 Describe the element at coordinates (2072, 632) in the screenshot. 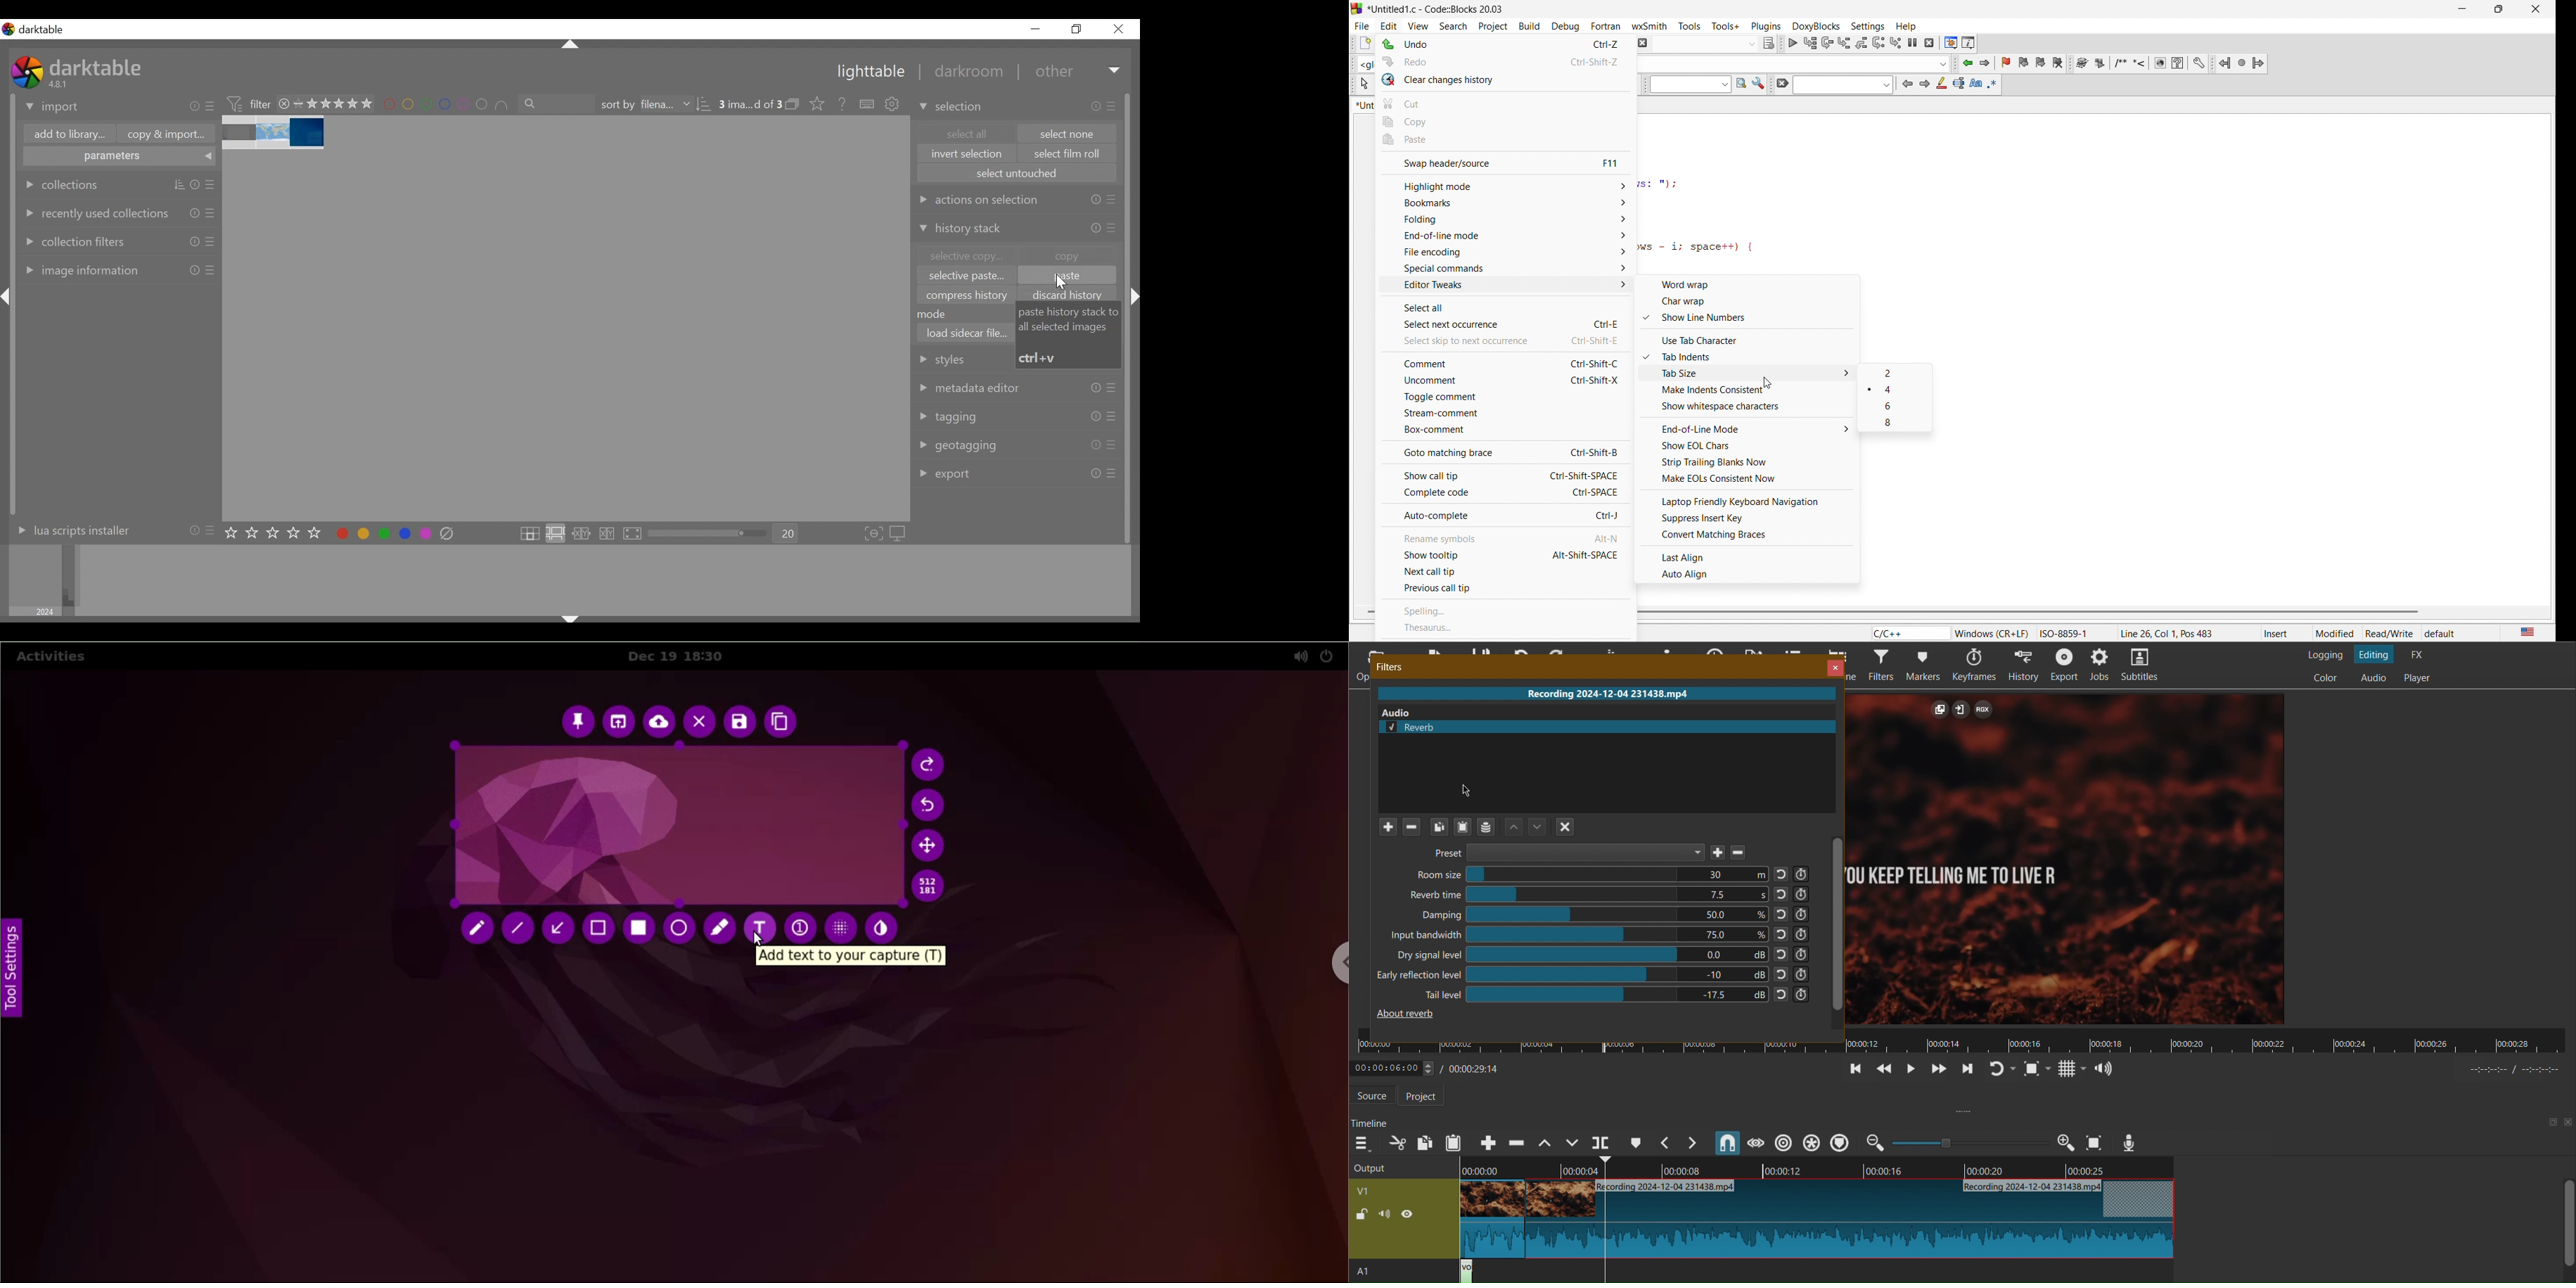

I see `ISO-8859-1` at that location.